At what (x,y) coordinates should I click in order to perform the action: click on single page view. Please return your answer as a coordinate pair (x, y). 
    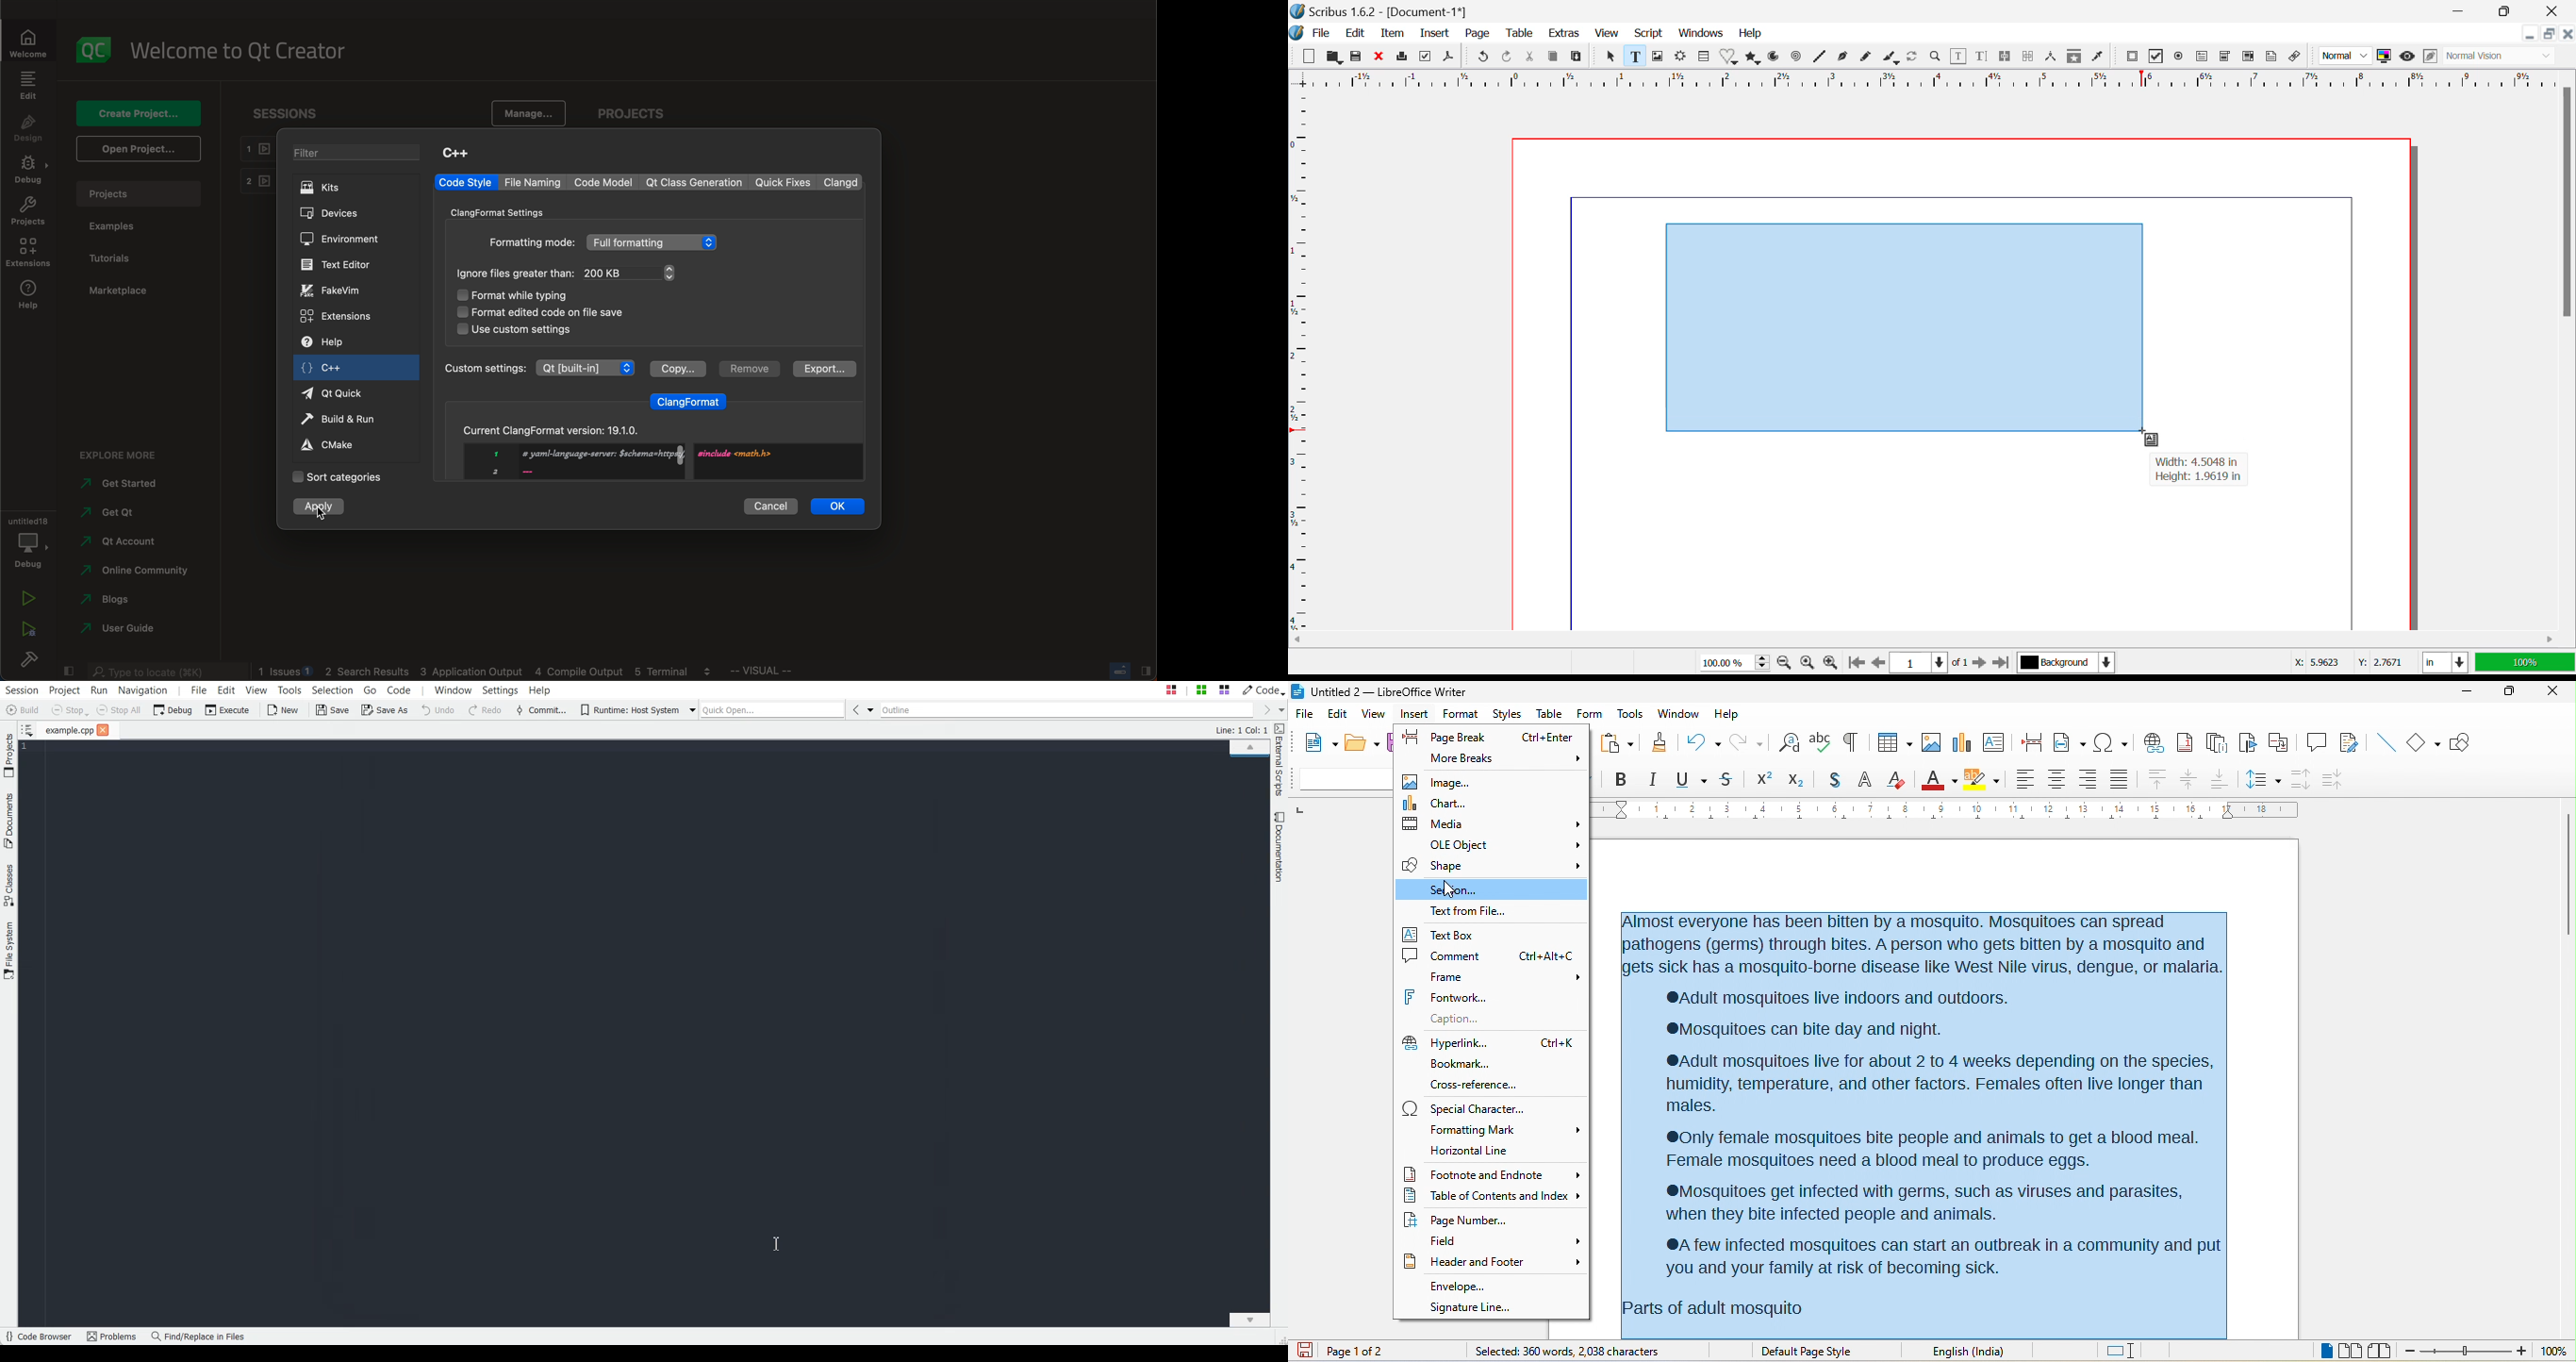
    Looking at the image, I should click on (2327, 1351).